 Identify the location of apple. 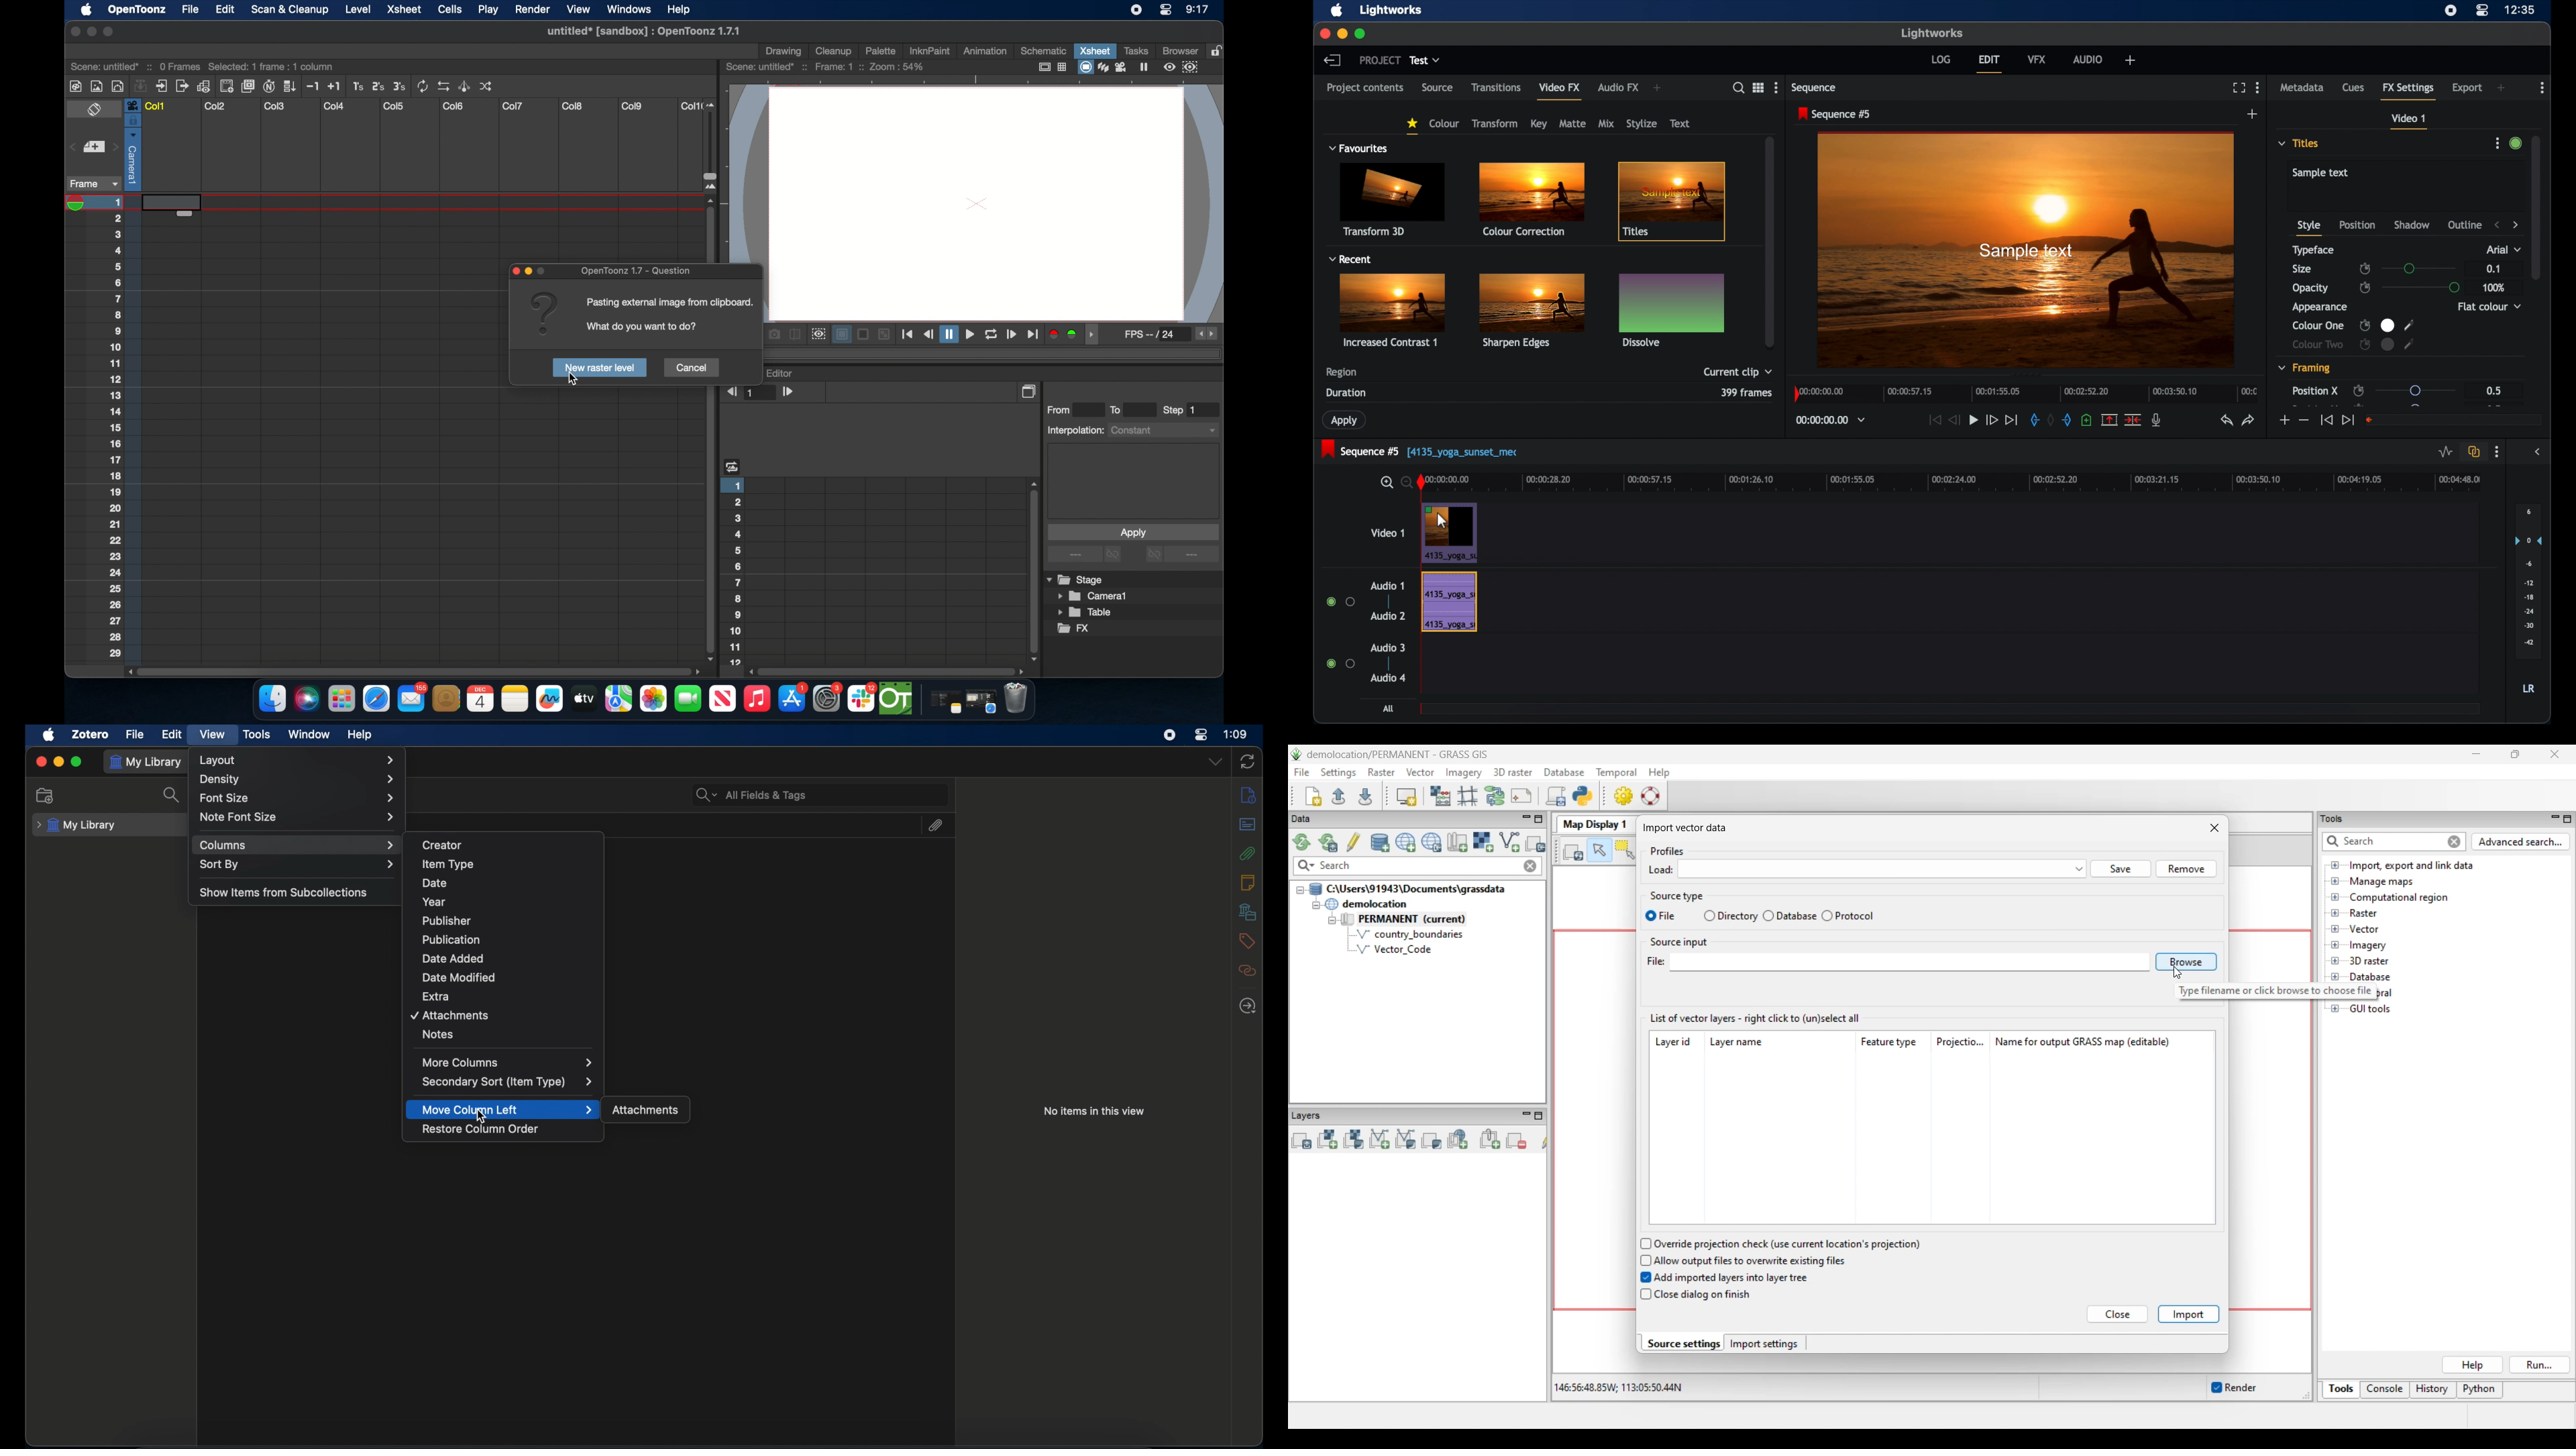
(50, 735).